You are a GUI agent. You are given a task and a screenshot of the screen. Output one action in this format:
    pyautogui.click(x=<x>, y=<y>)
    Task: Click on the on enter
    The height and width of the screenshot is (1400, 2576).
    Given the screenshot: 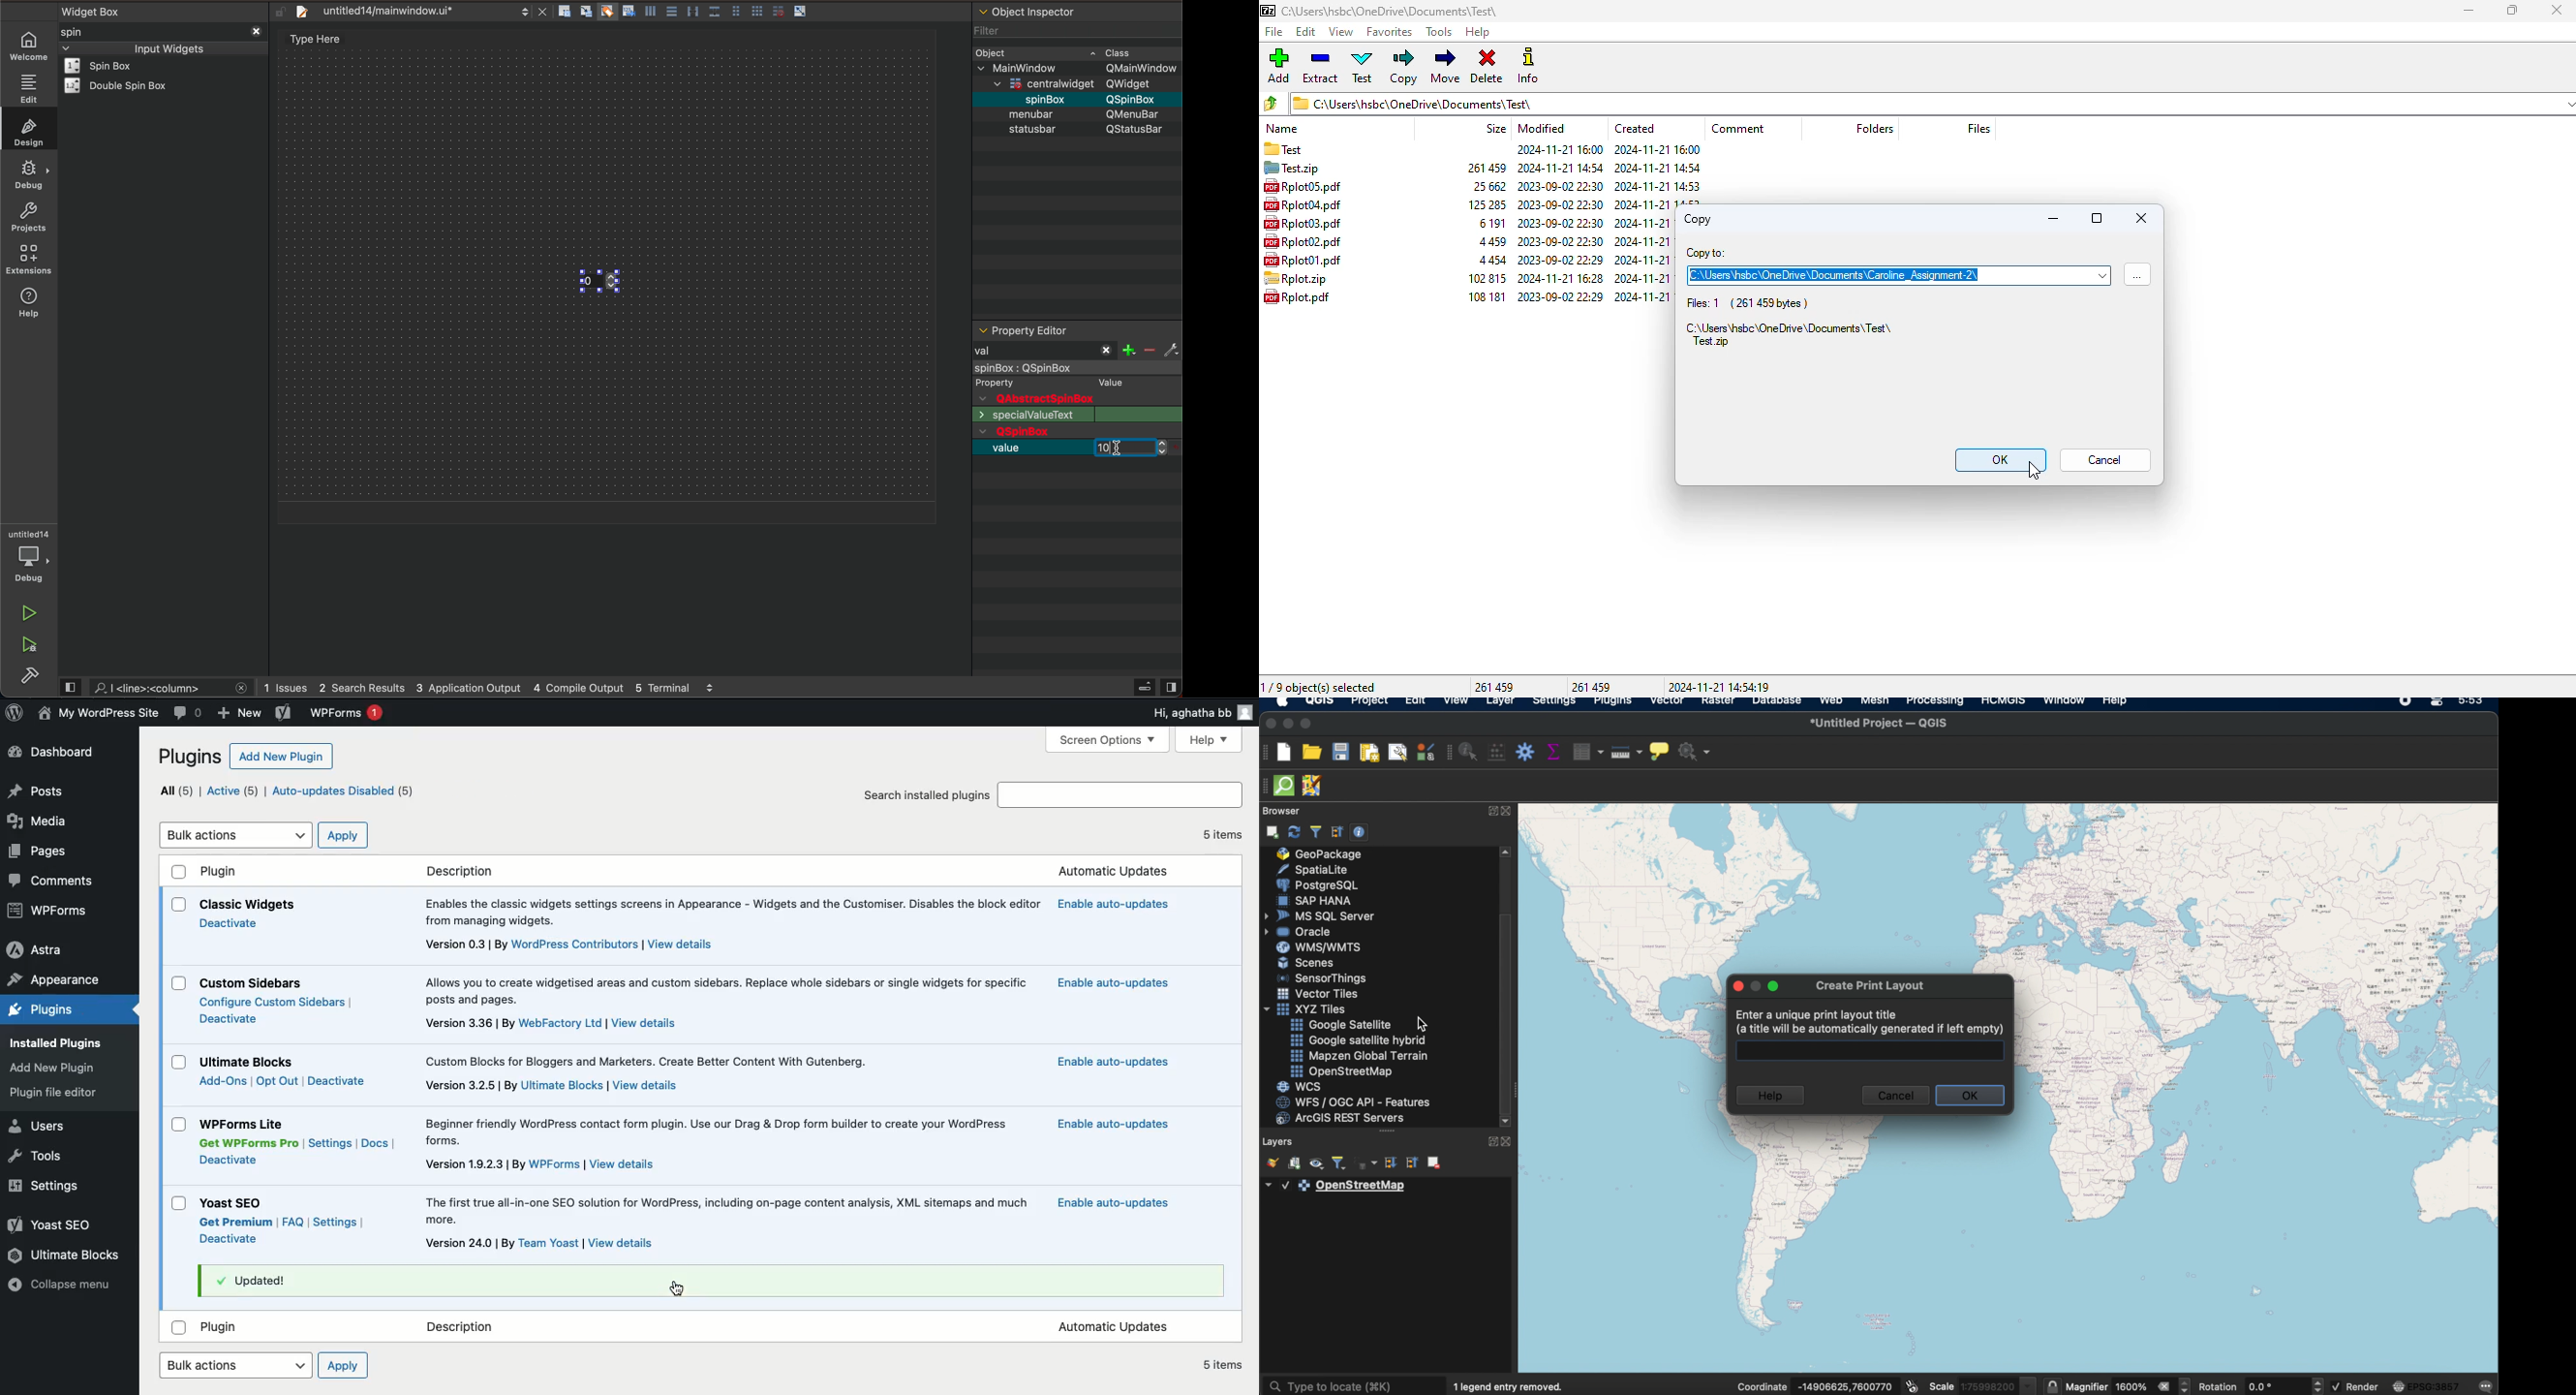 What is the action you would take?
    pyautogui.click(x=1125, y=448)
    